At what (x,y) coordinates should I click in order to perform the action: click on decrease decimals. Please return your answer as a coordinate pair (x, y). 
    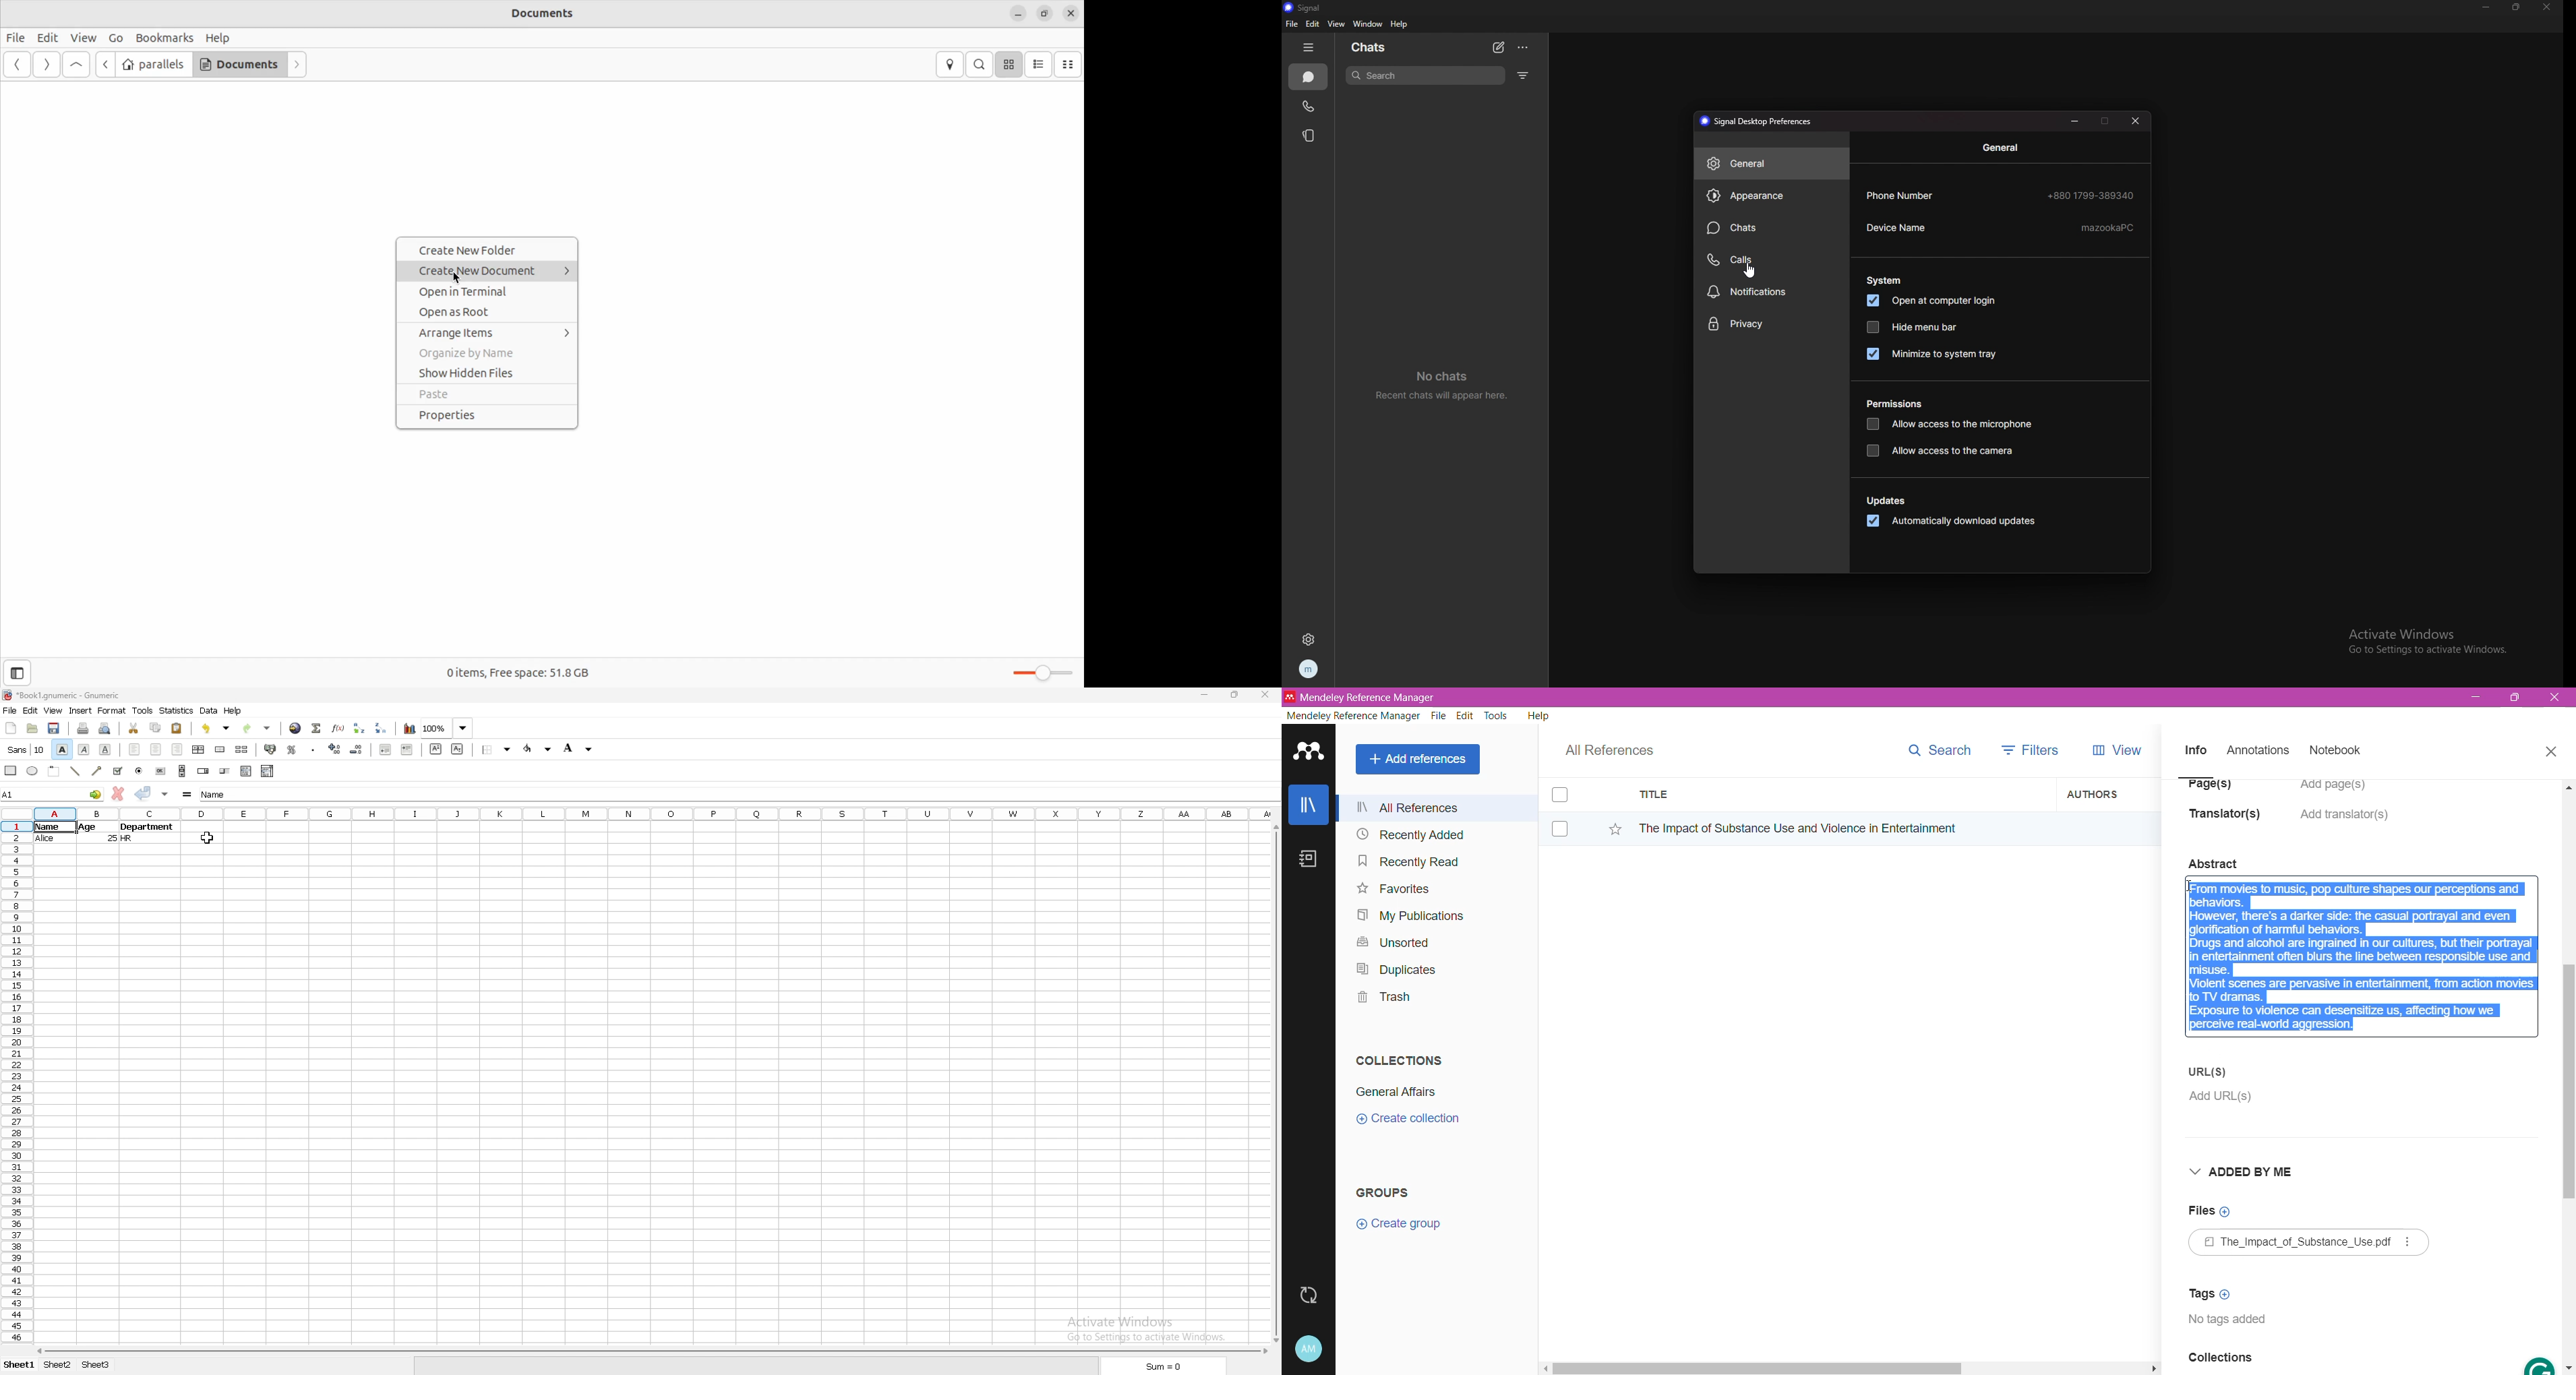
    Looking at the image, I should click on (357, 749).